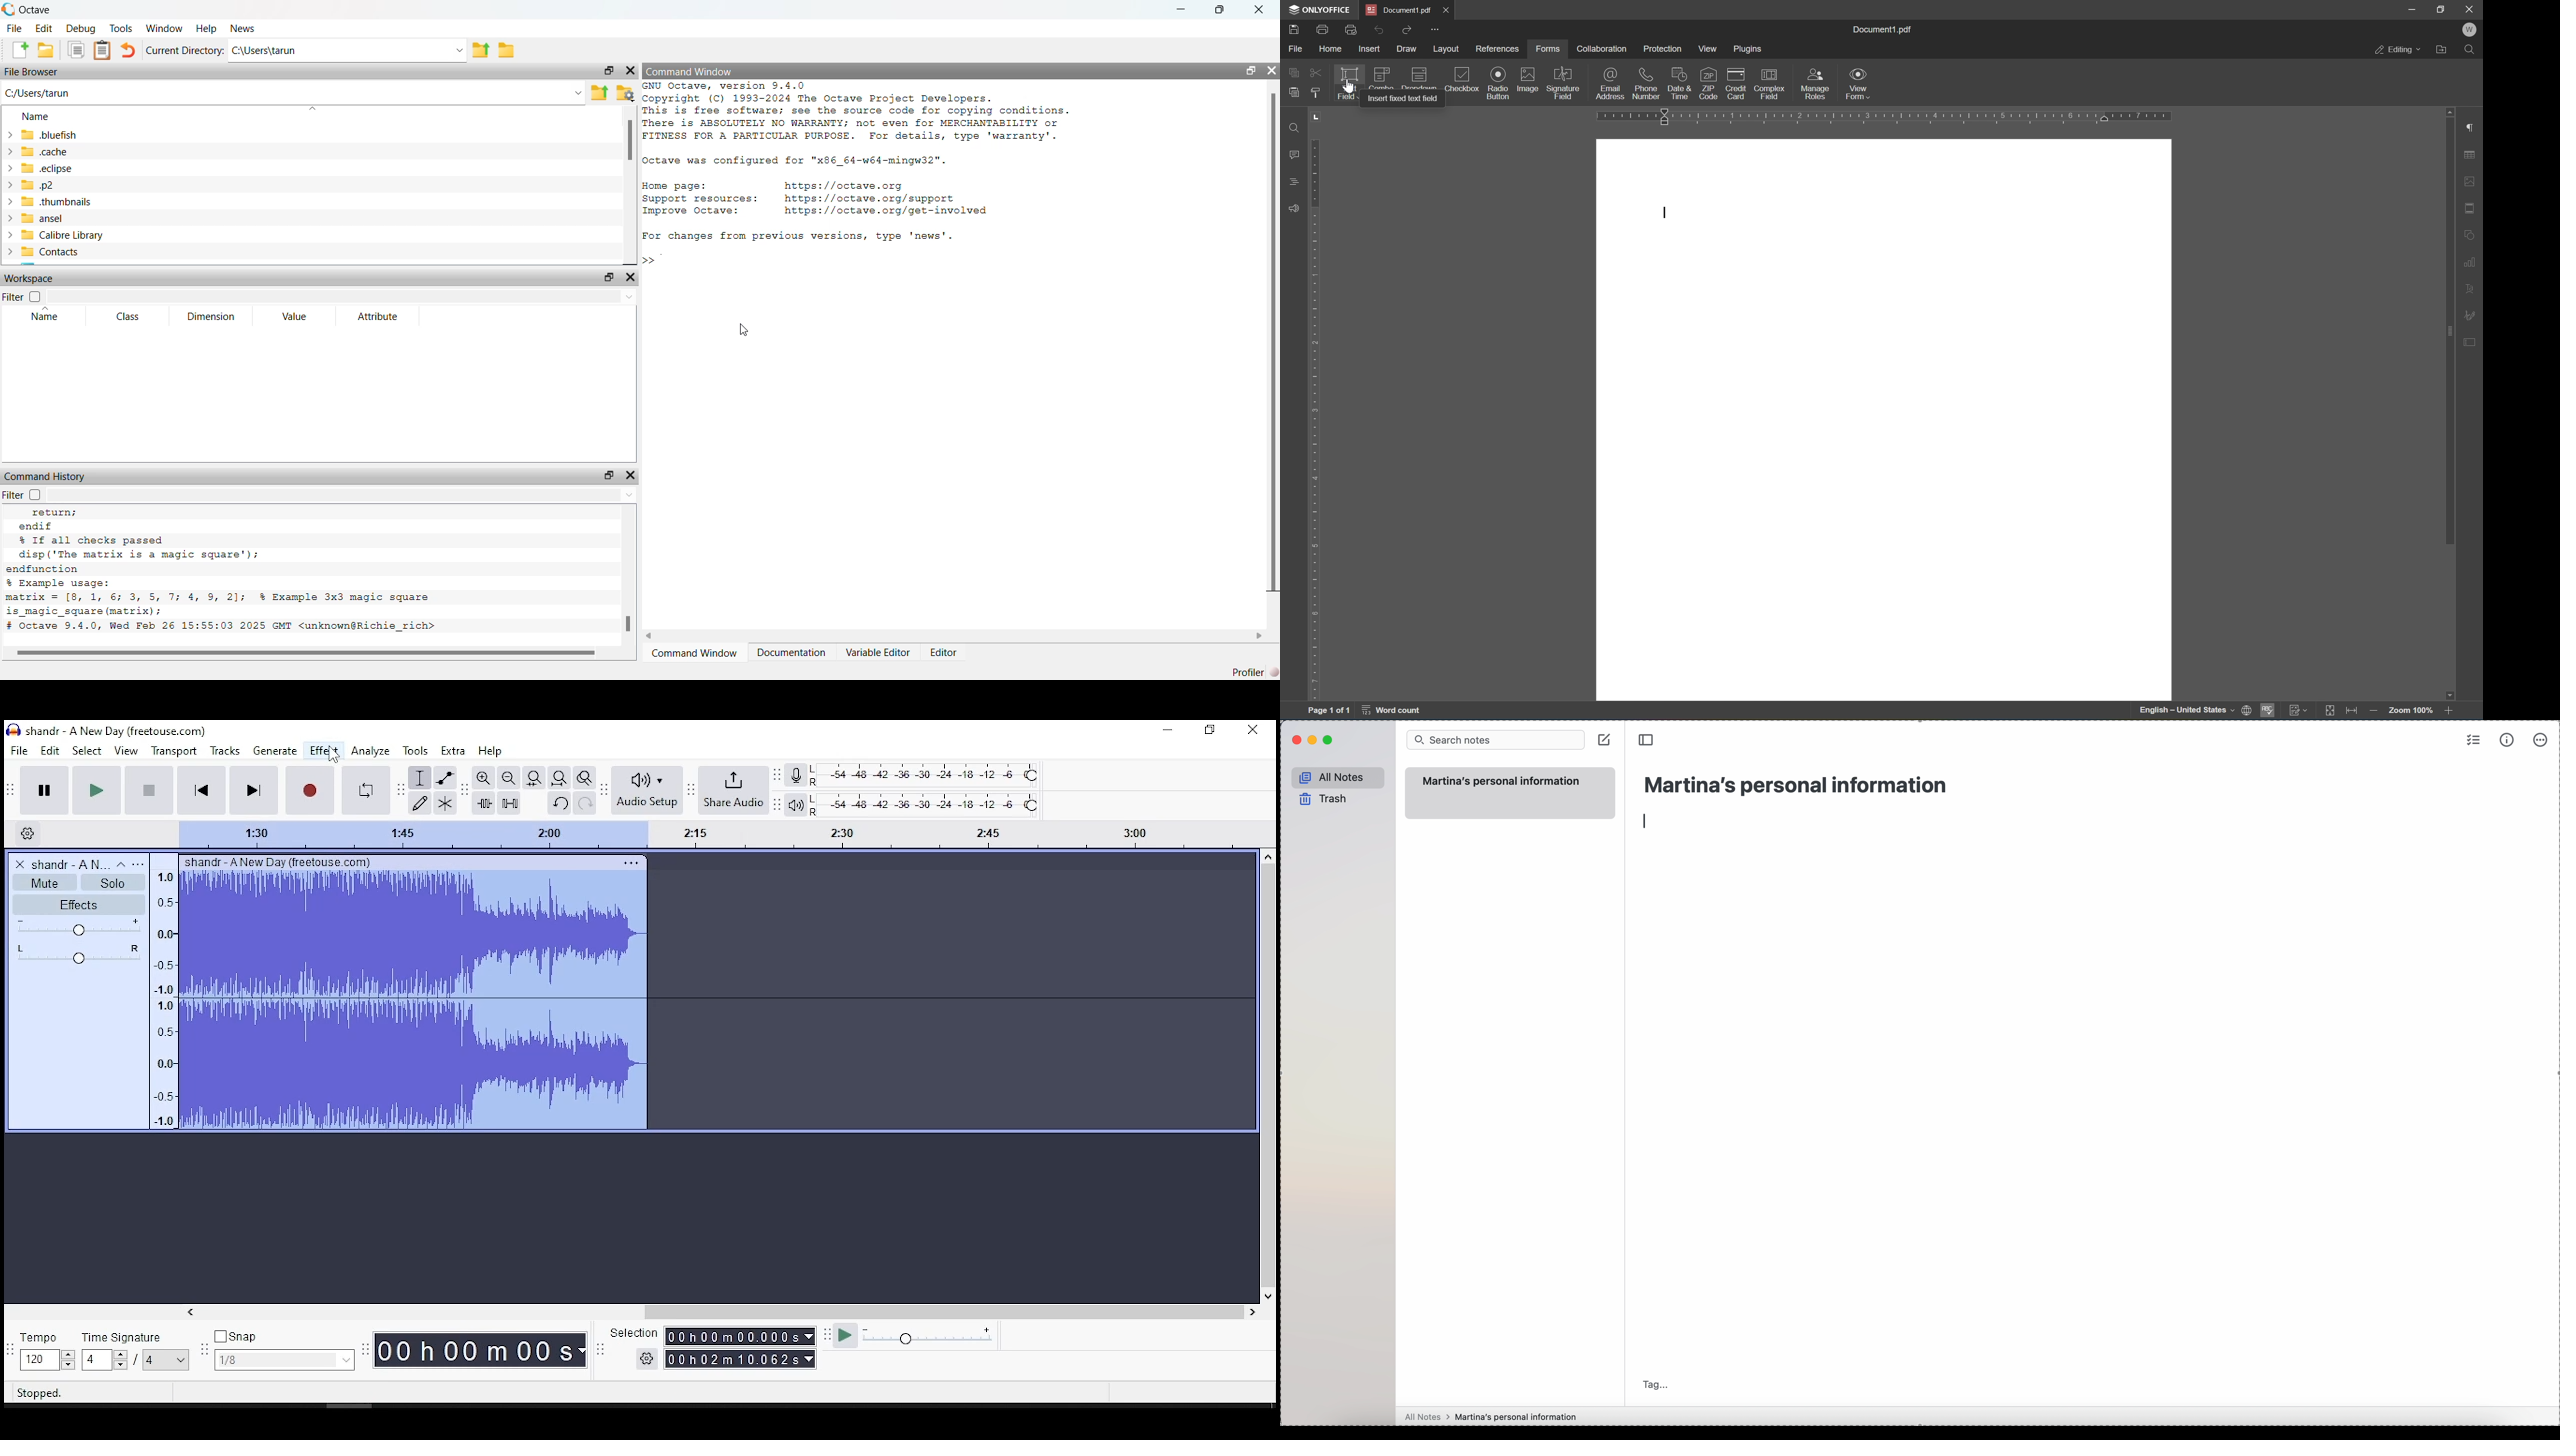 Image resolution: width=2576 pixels, height=1456 pixels. Describe the element at coordinates (2245, 711) in the screenshot. I see `set document language` at that location.